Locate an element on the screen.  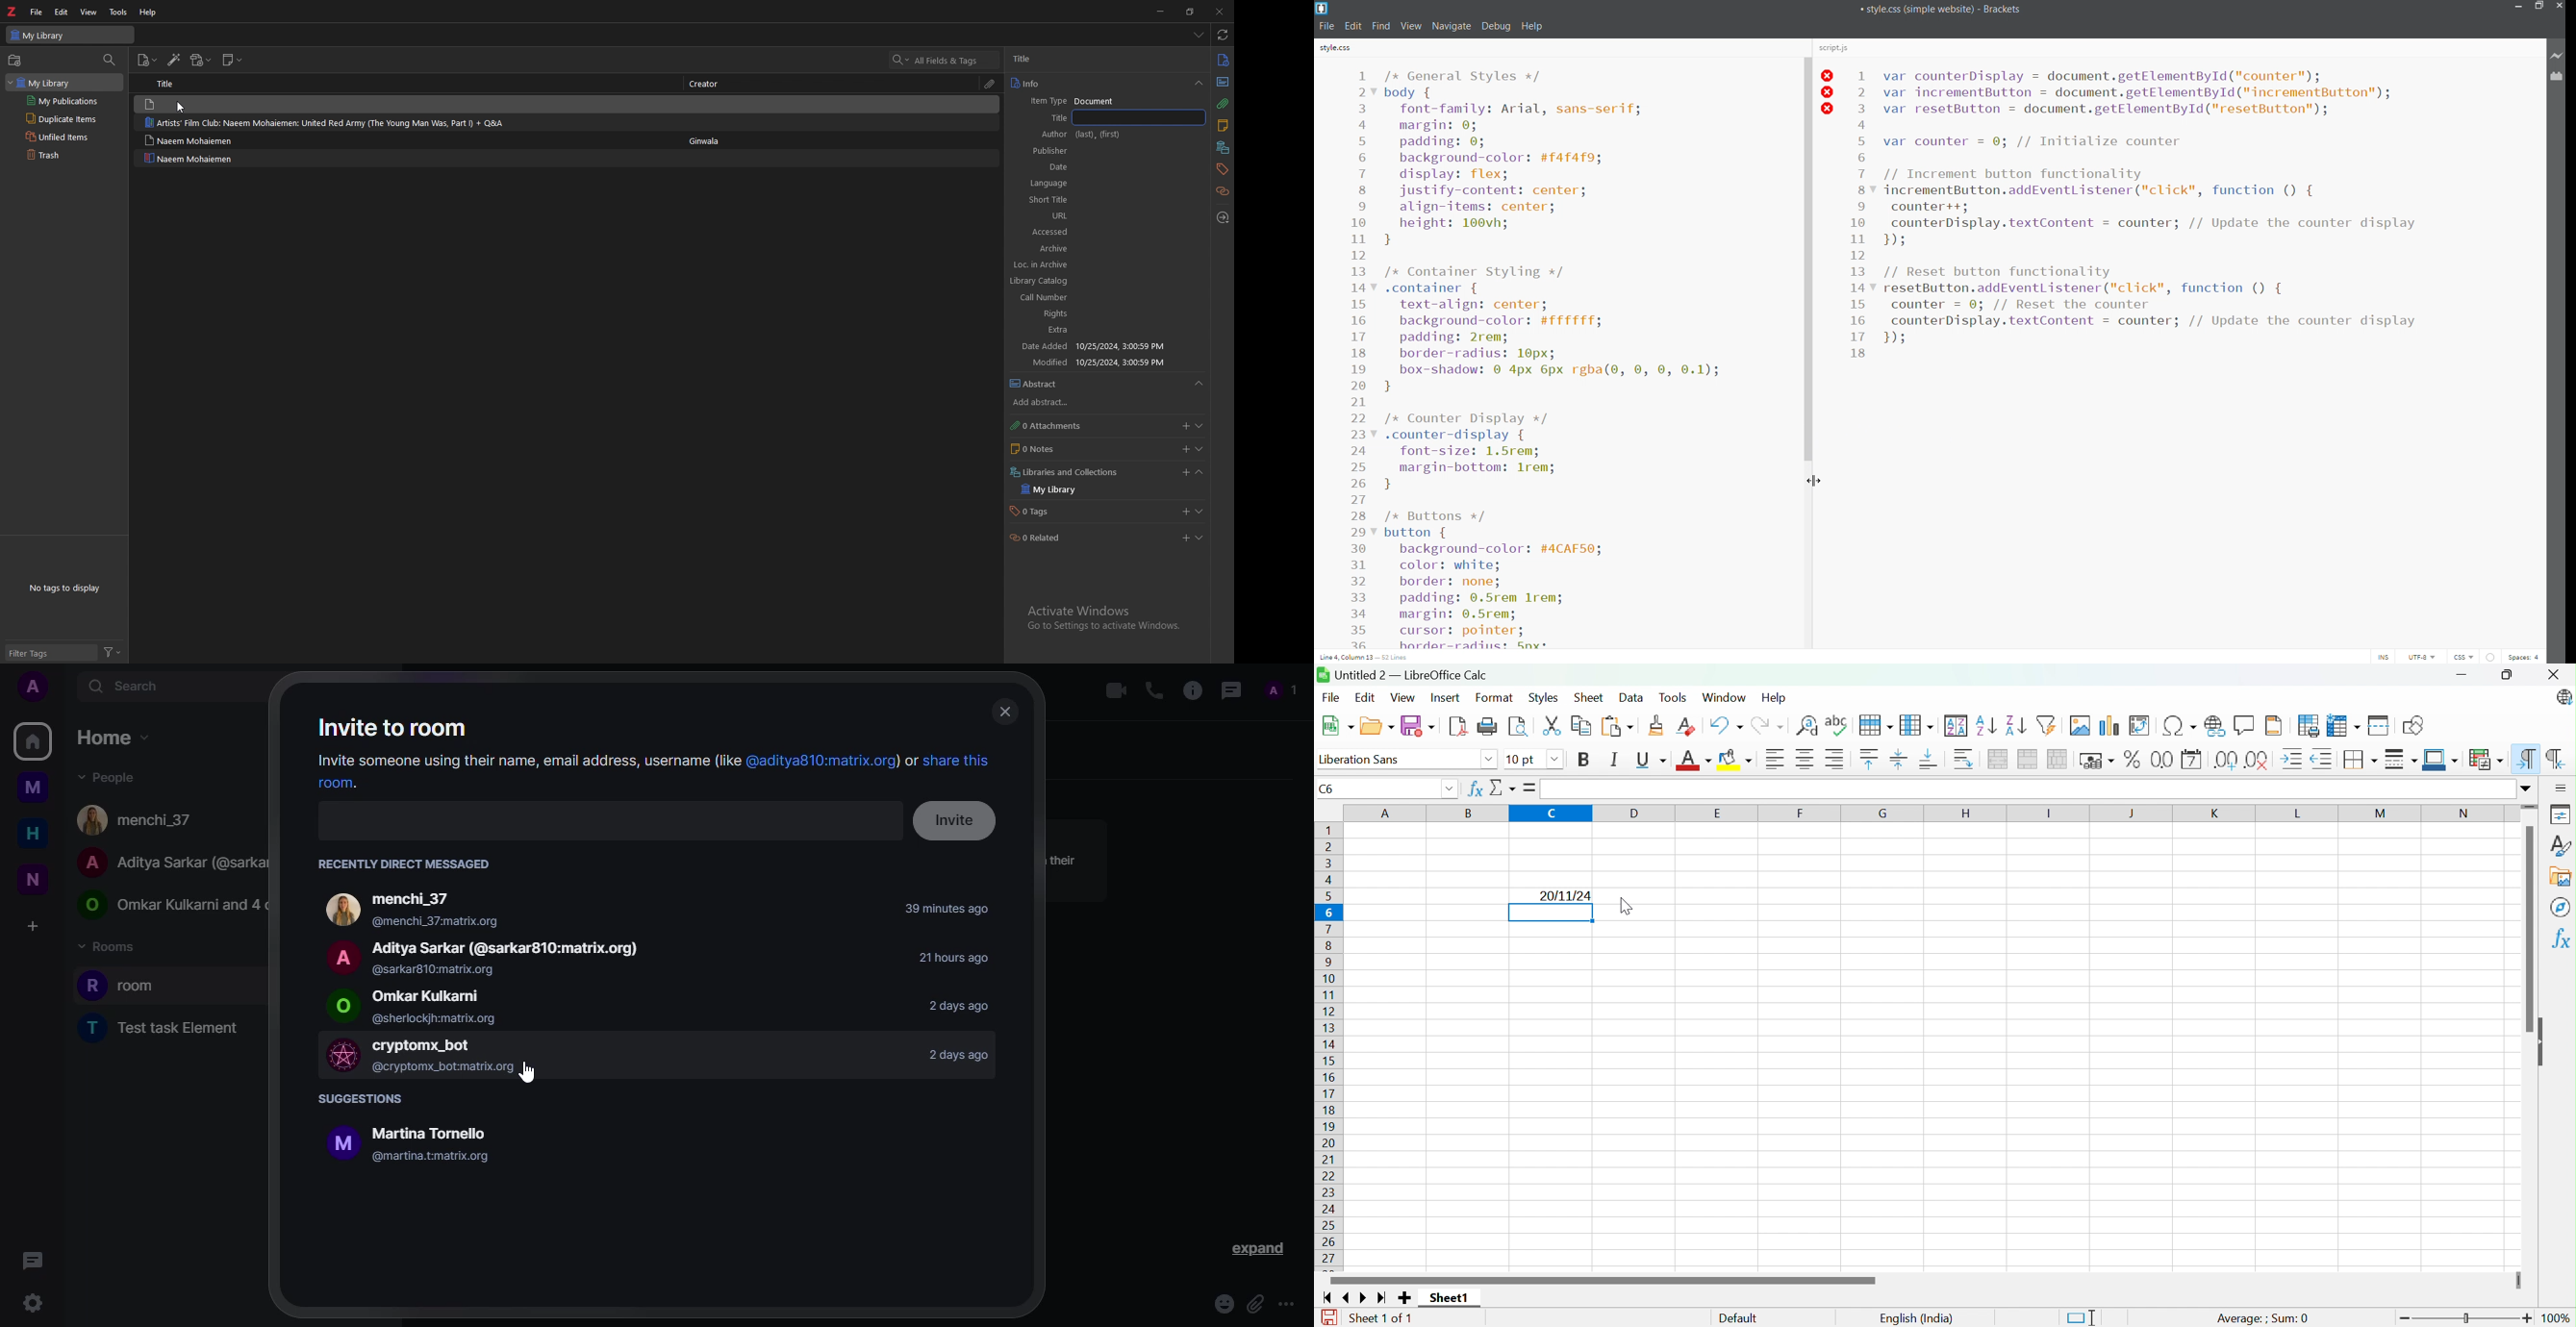
Autofilter is located at coordinates (2049, 725).